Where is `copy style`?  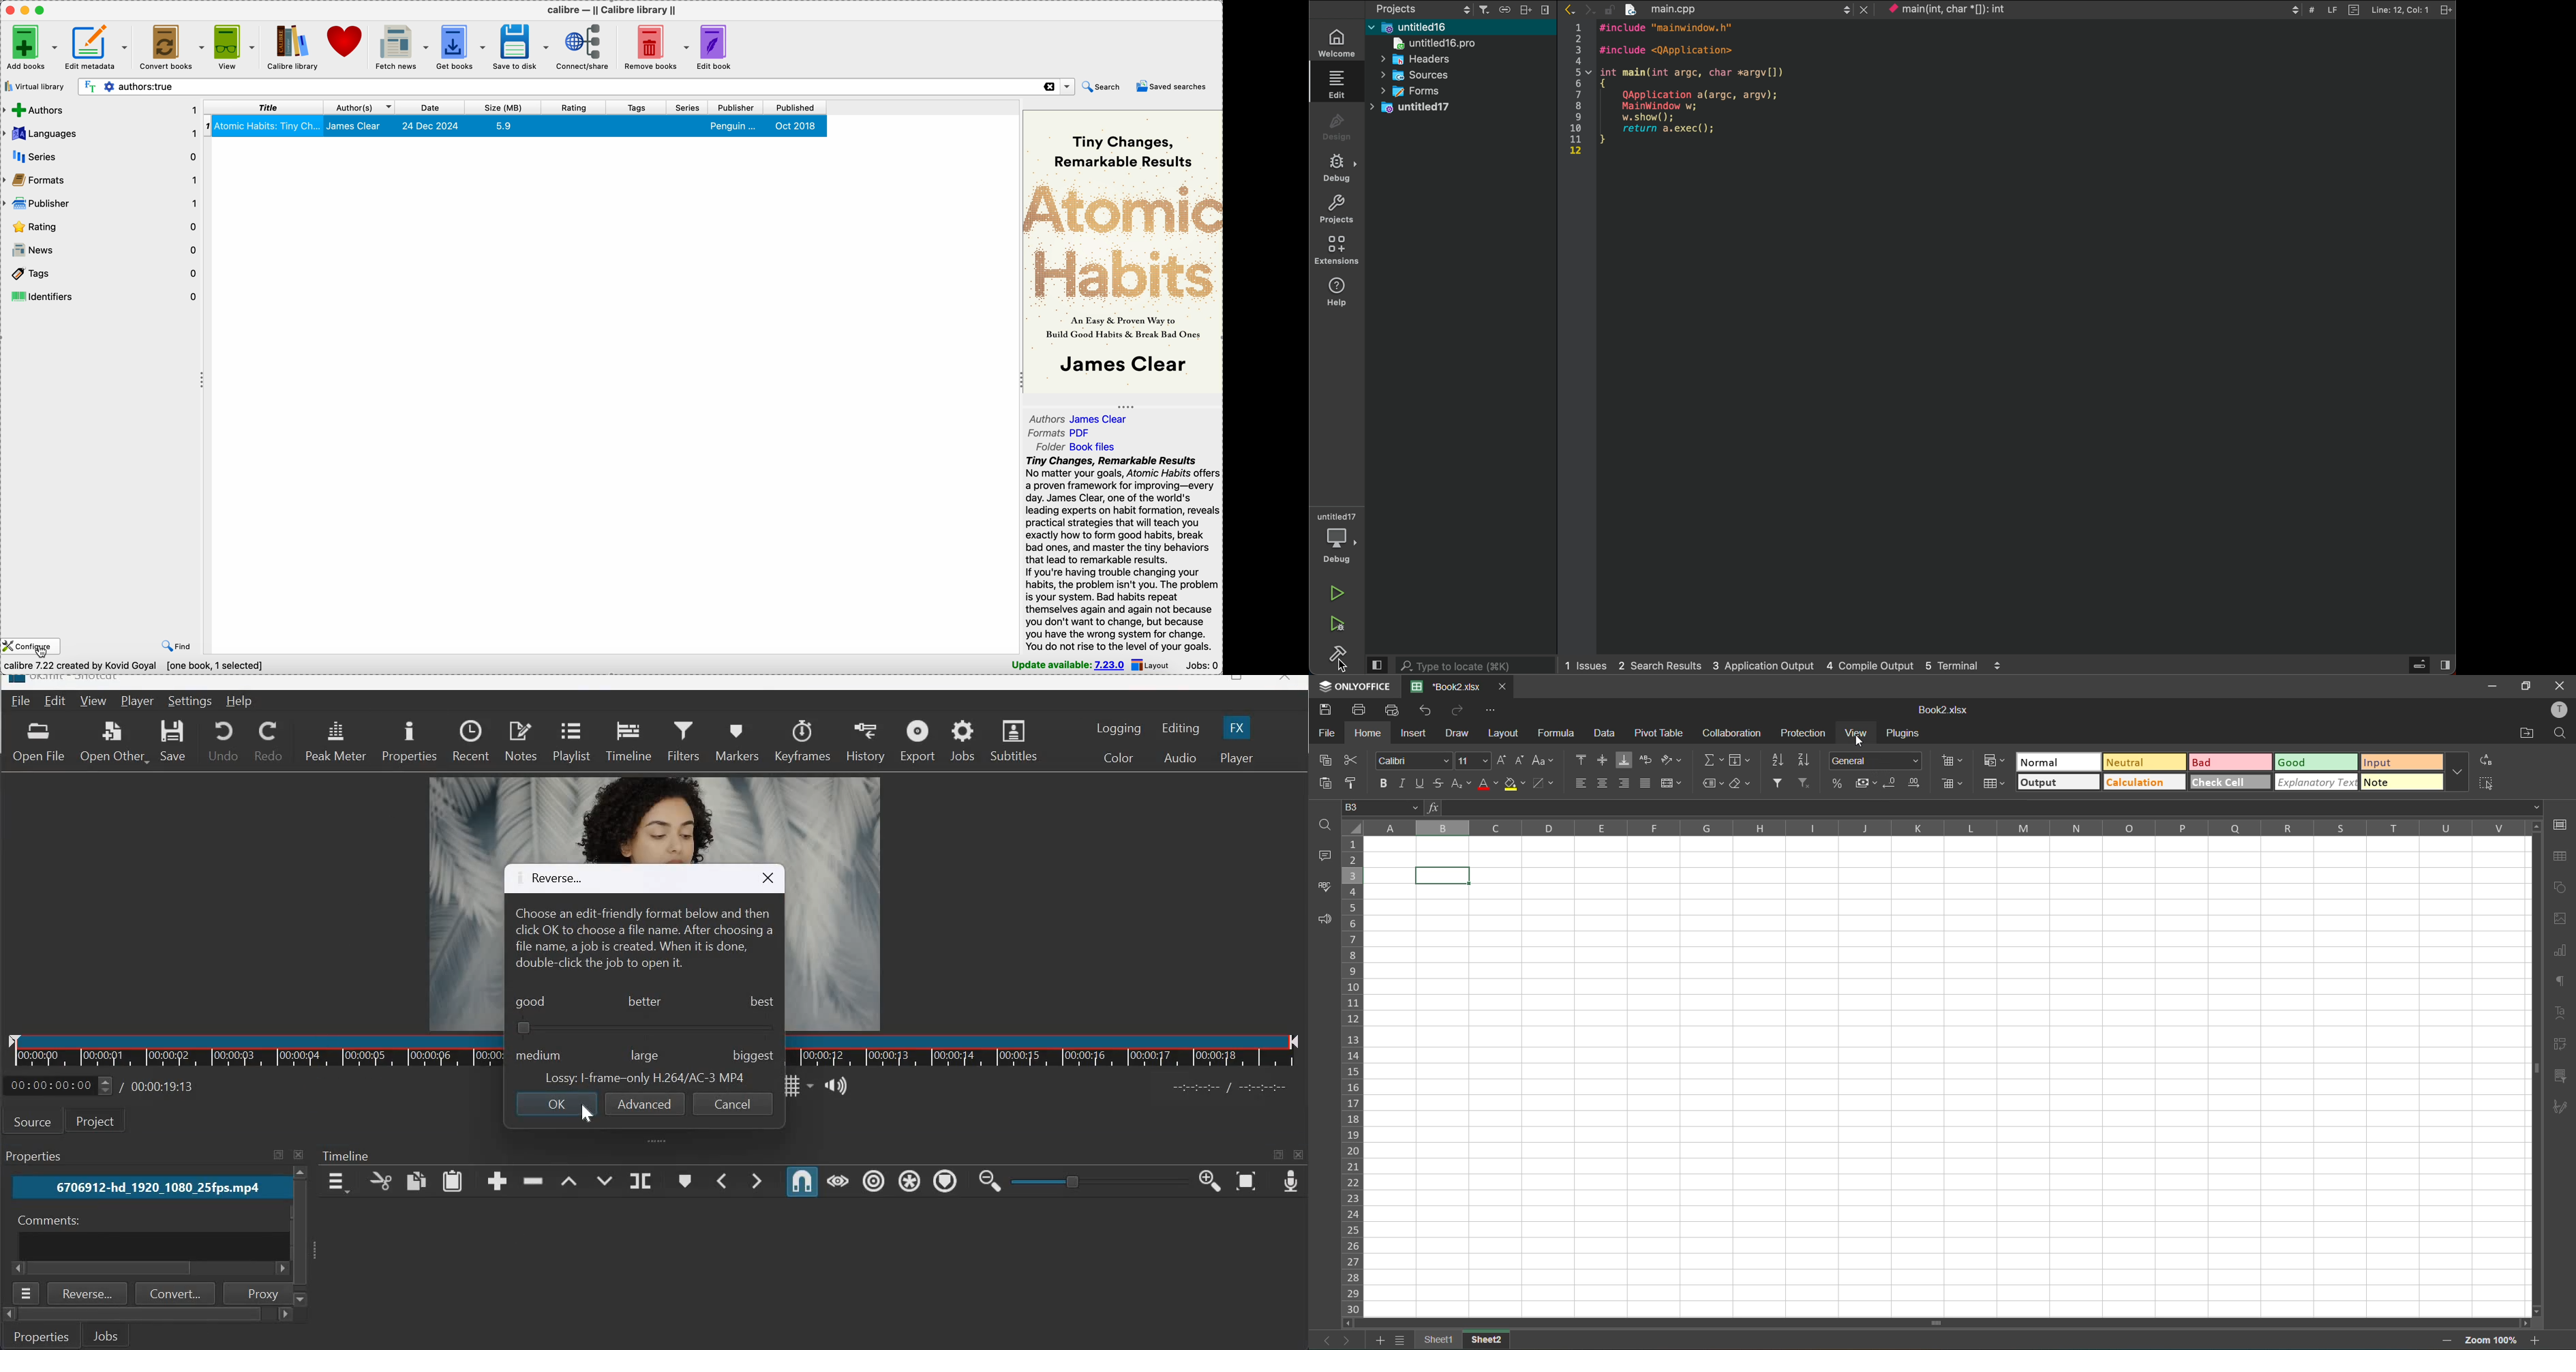
copy style is located at coordinates (1352, 783).